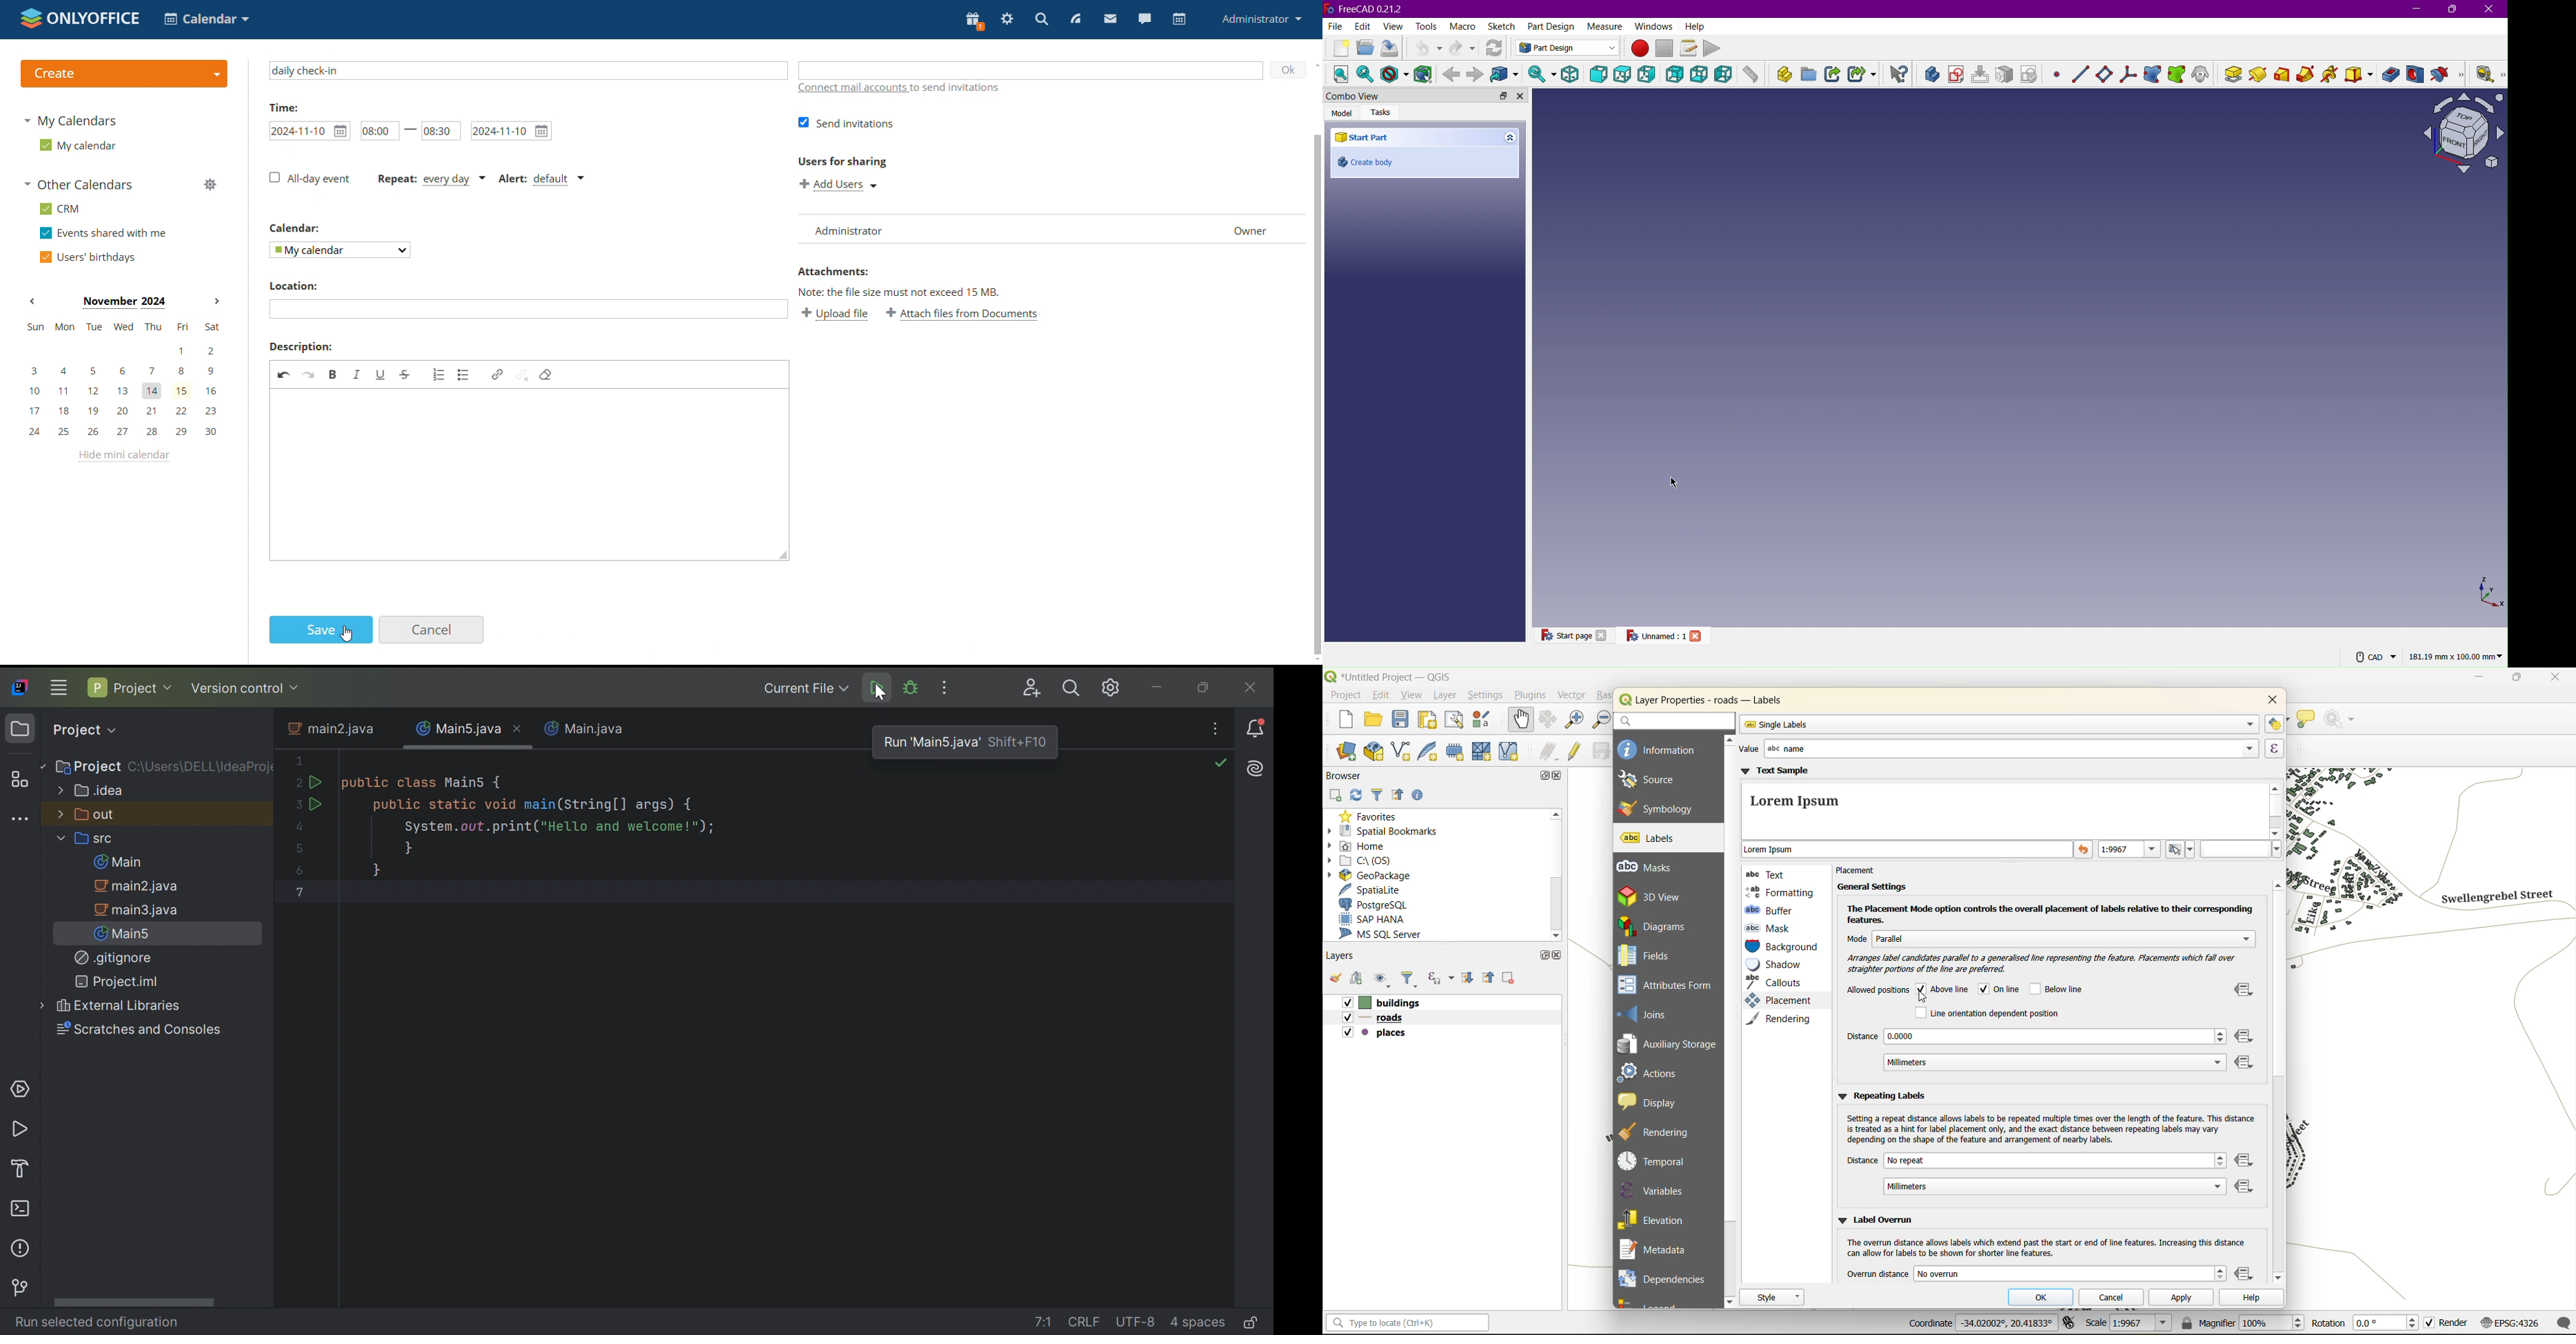 Image resolution: width=2576 pixels, height=1344 pixels. What do you see at coordinates (2359, 74) in the screenshot?
I see `Create additive primitive` at bounding box center [2359, 74].